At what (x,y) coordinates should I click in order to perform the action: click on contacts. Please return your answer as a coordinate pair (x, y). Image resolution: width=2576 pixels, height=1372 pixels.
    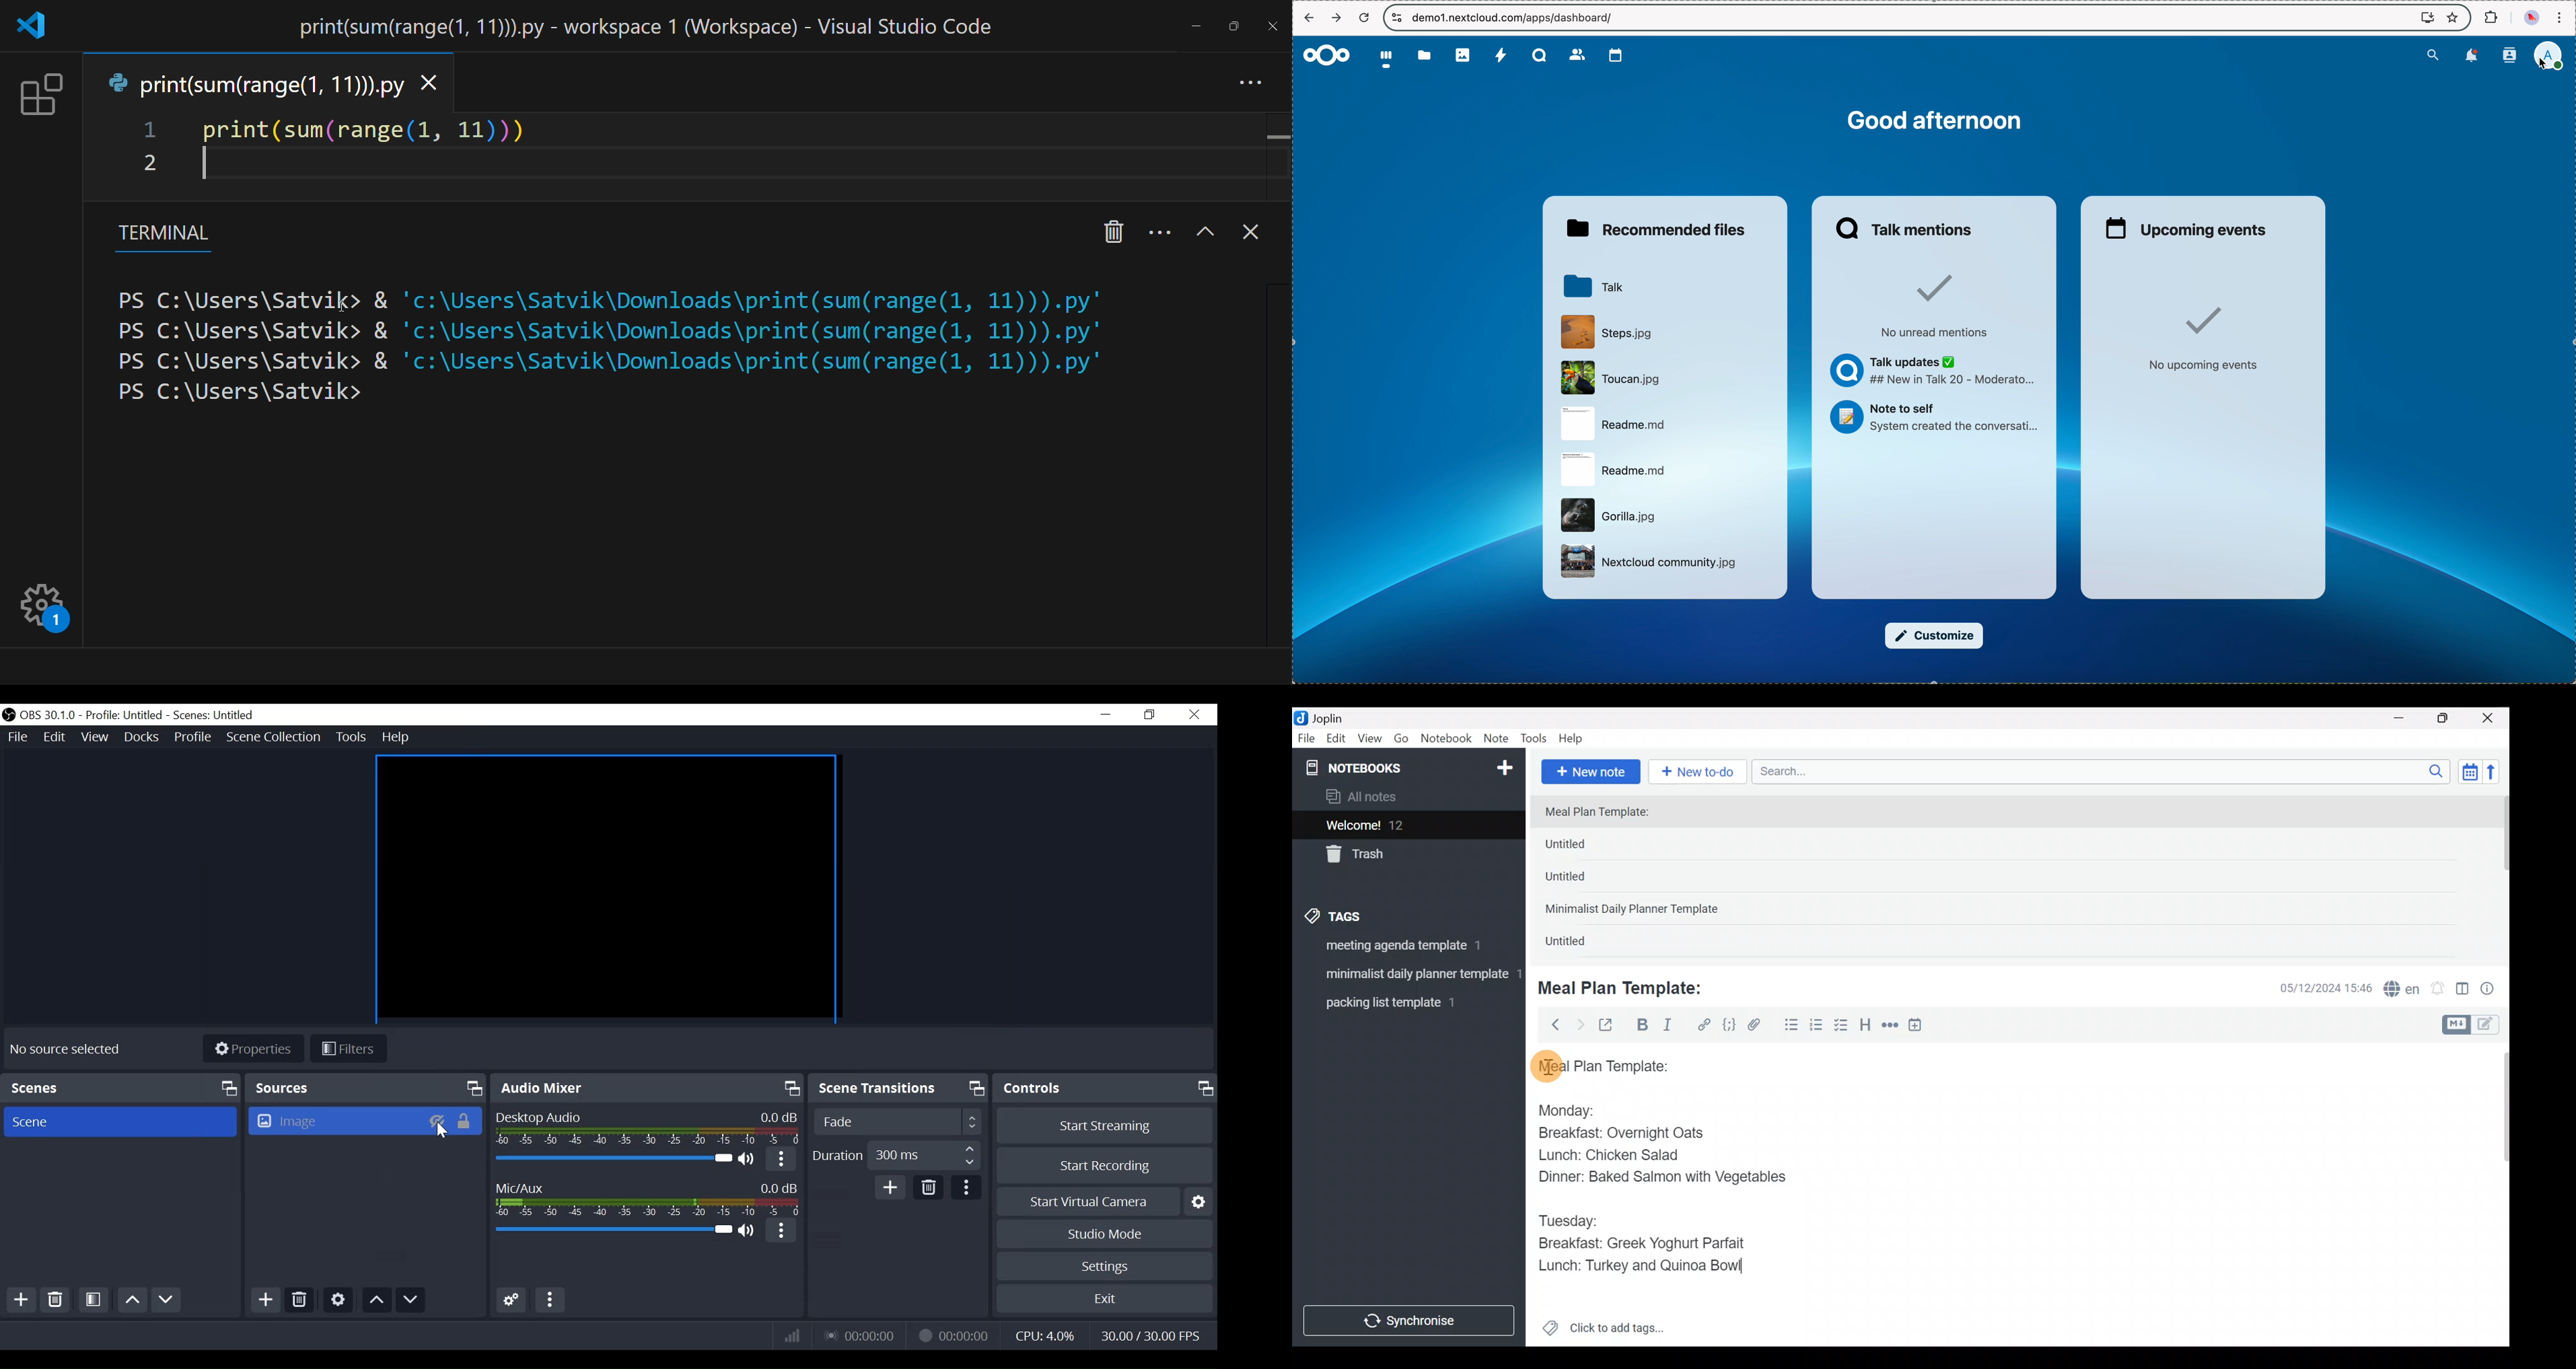
    Looking at the image, I should click on (2510, 55).